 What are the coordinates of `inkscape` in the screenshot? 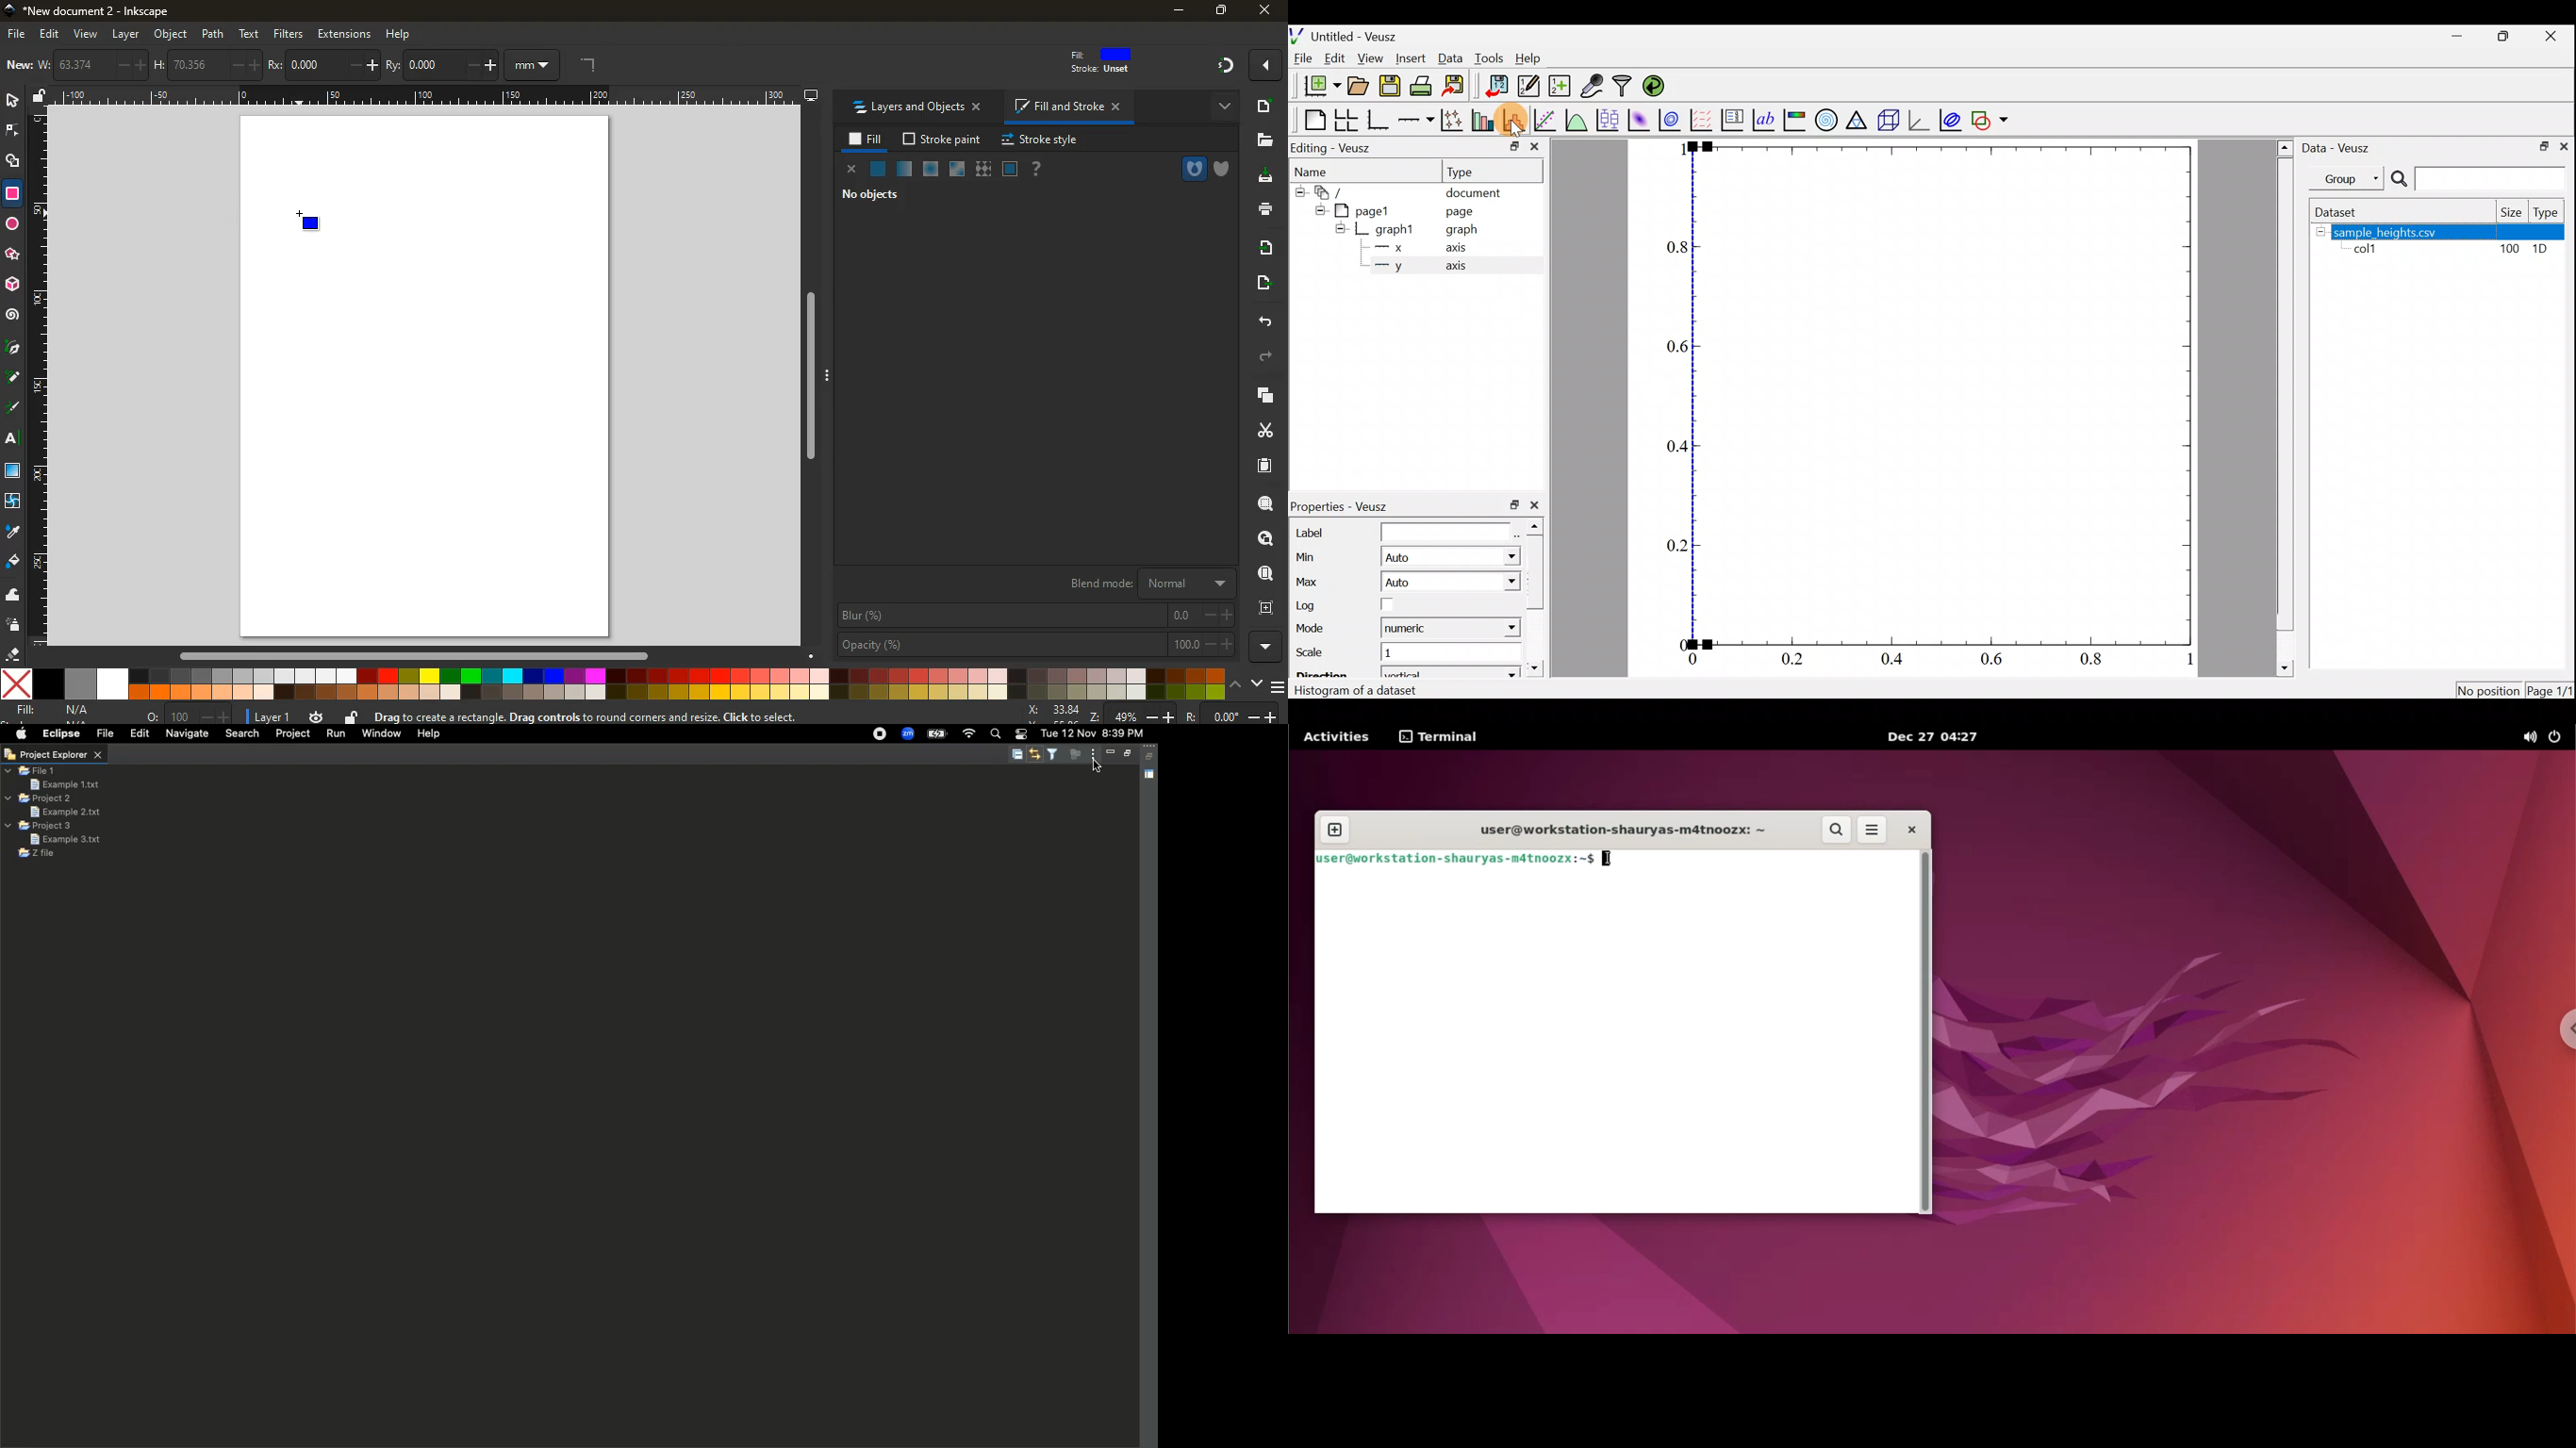 It's located at (91, 9).